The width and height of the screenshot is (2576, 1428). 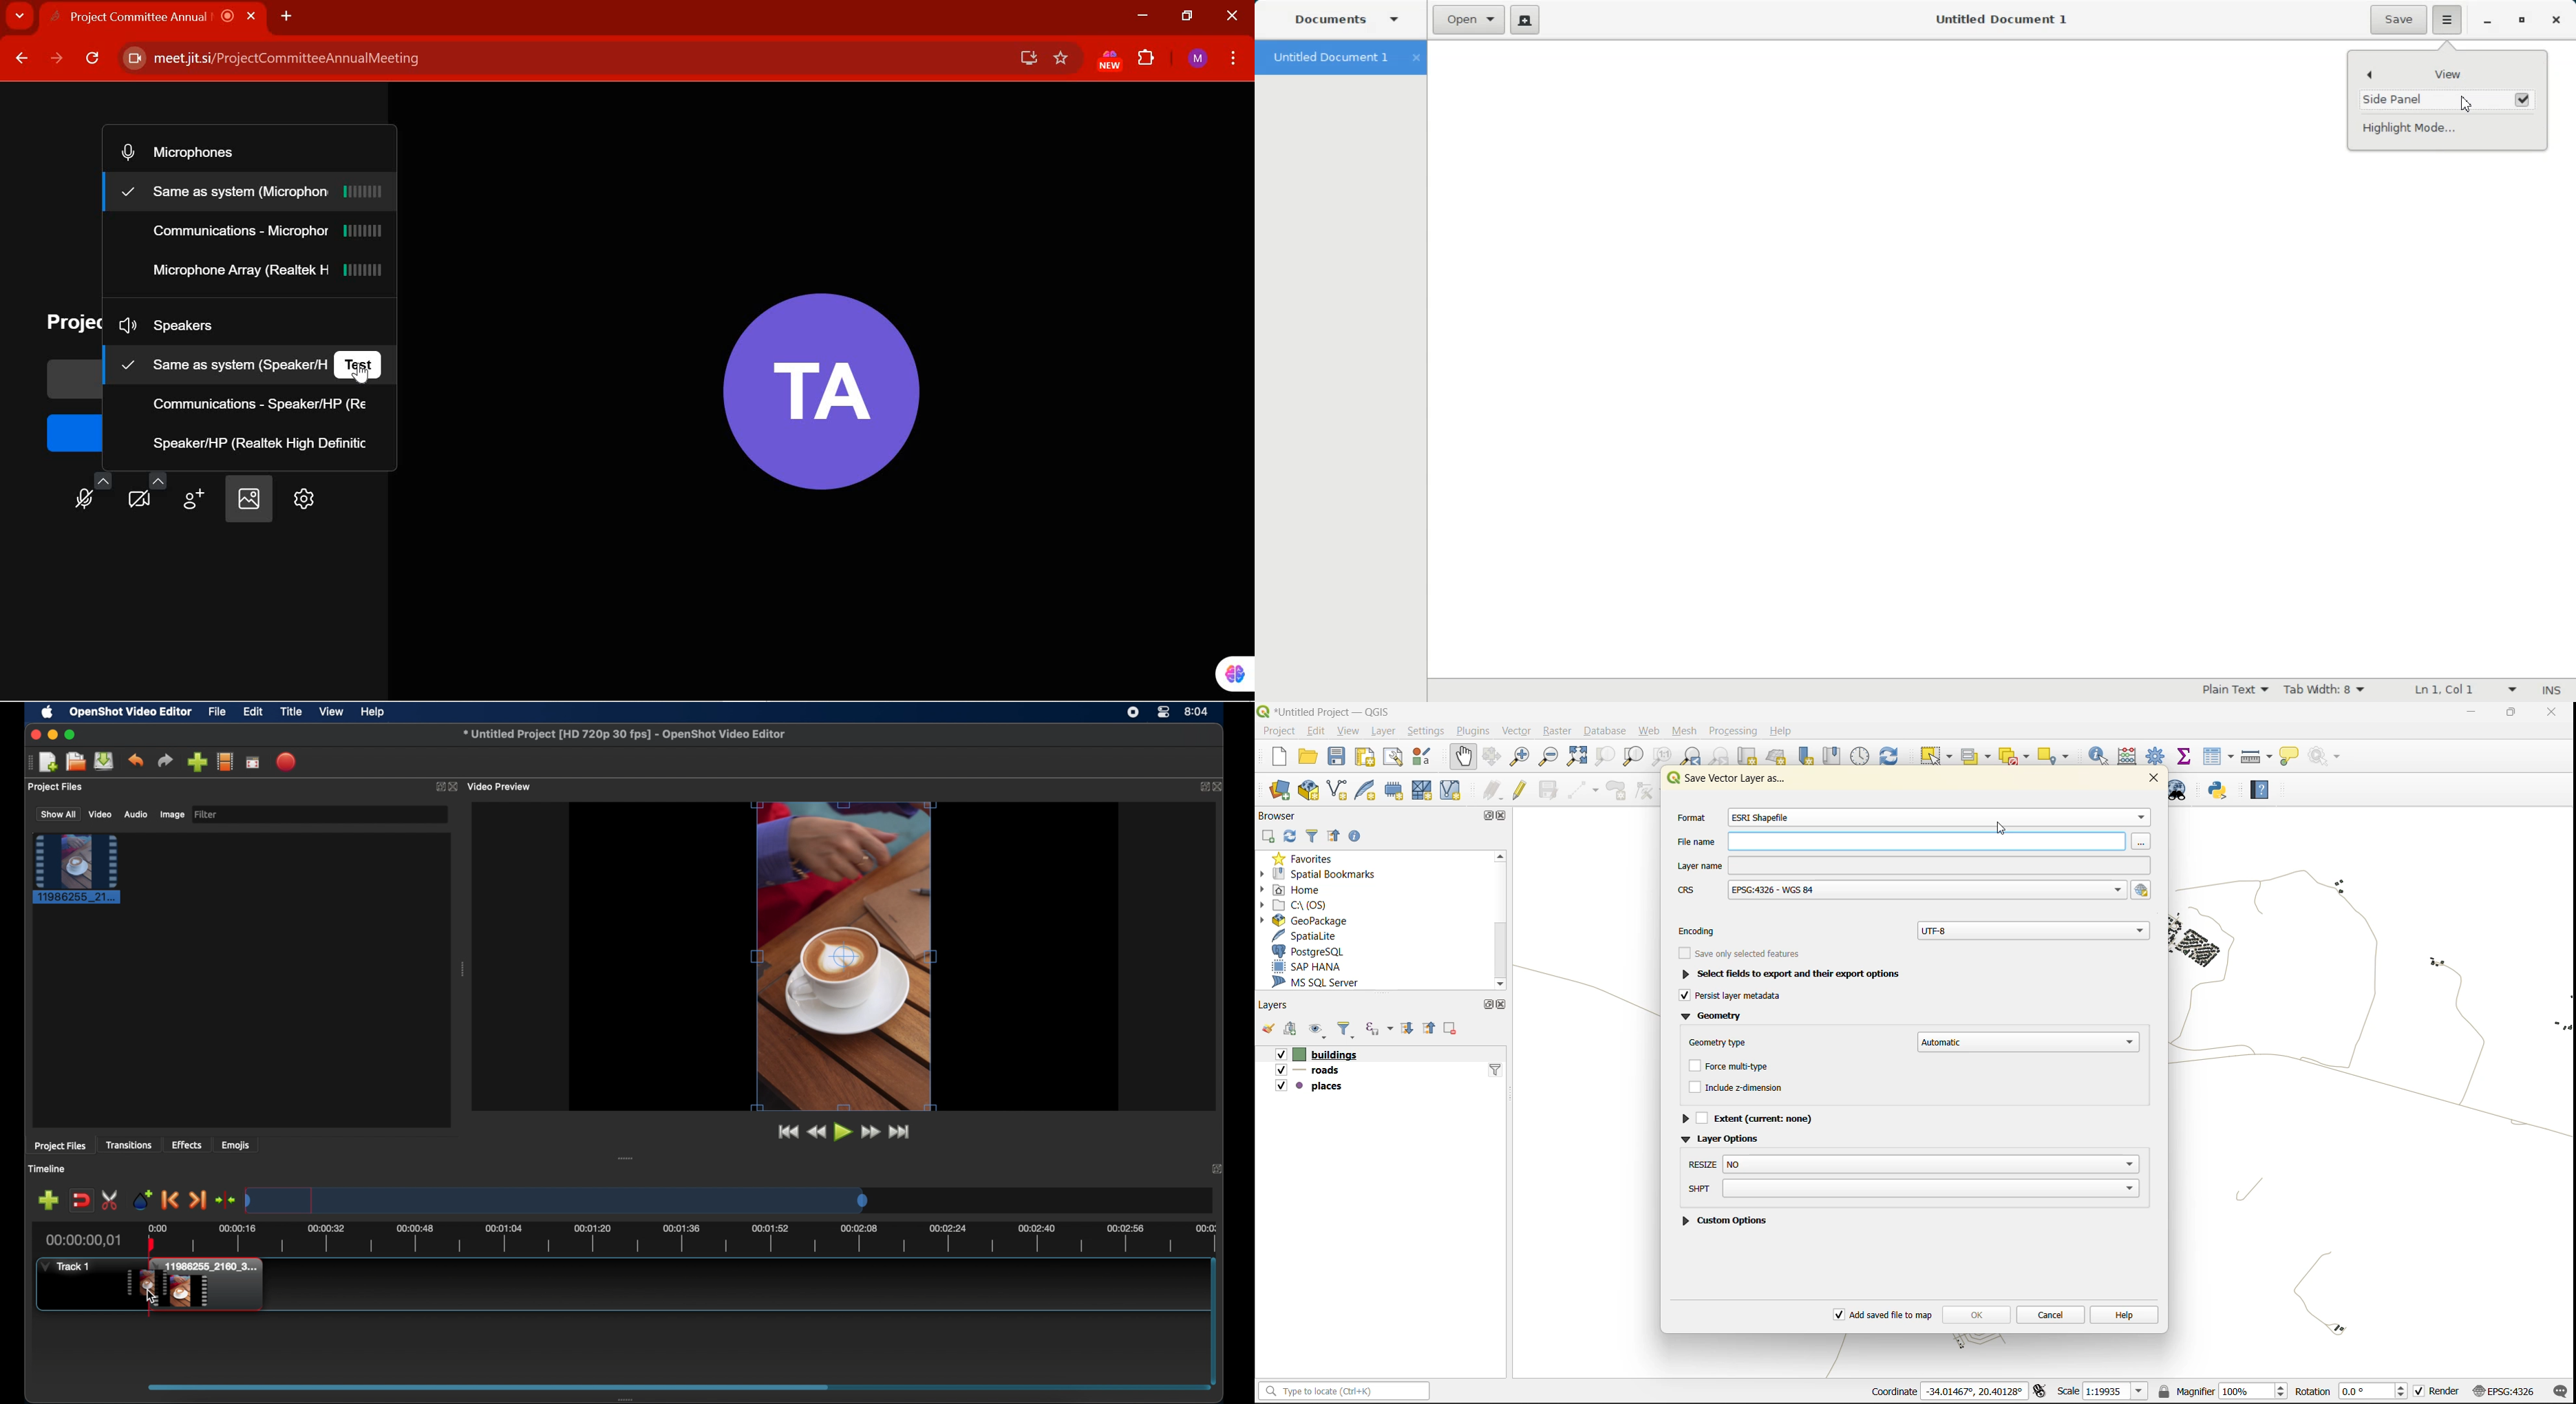 I want to click on close, so click(x=1503, y=1005).